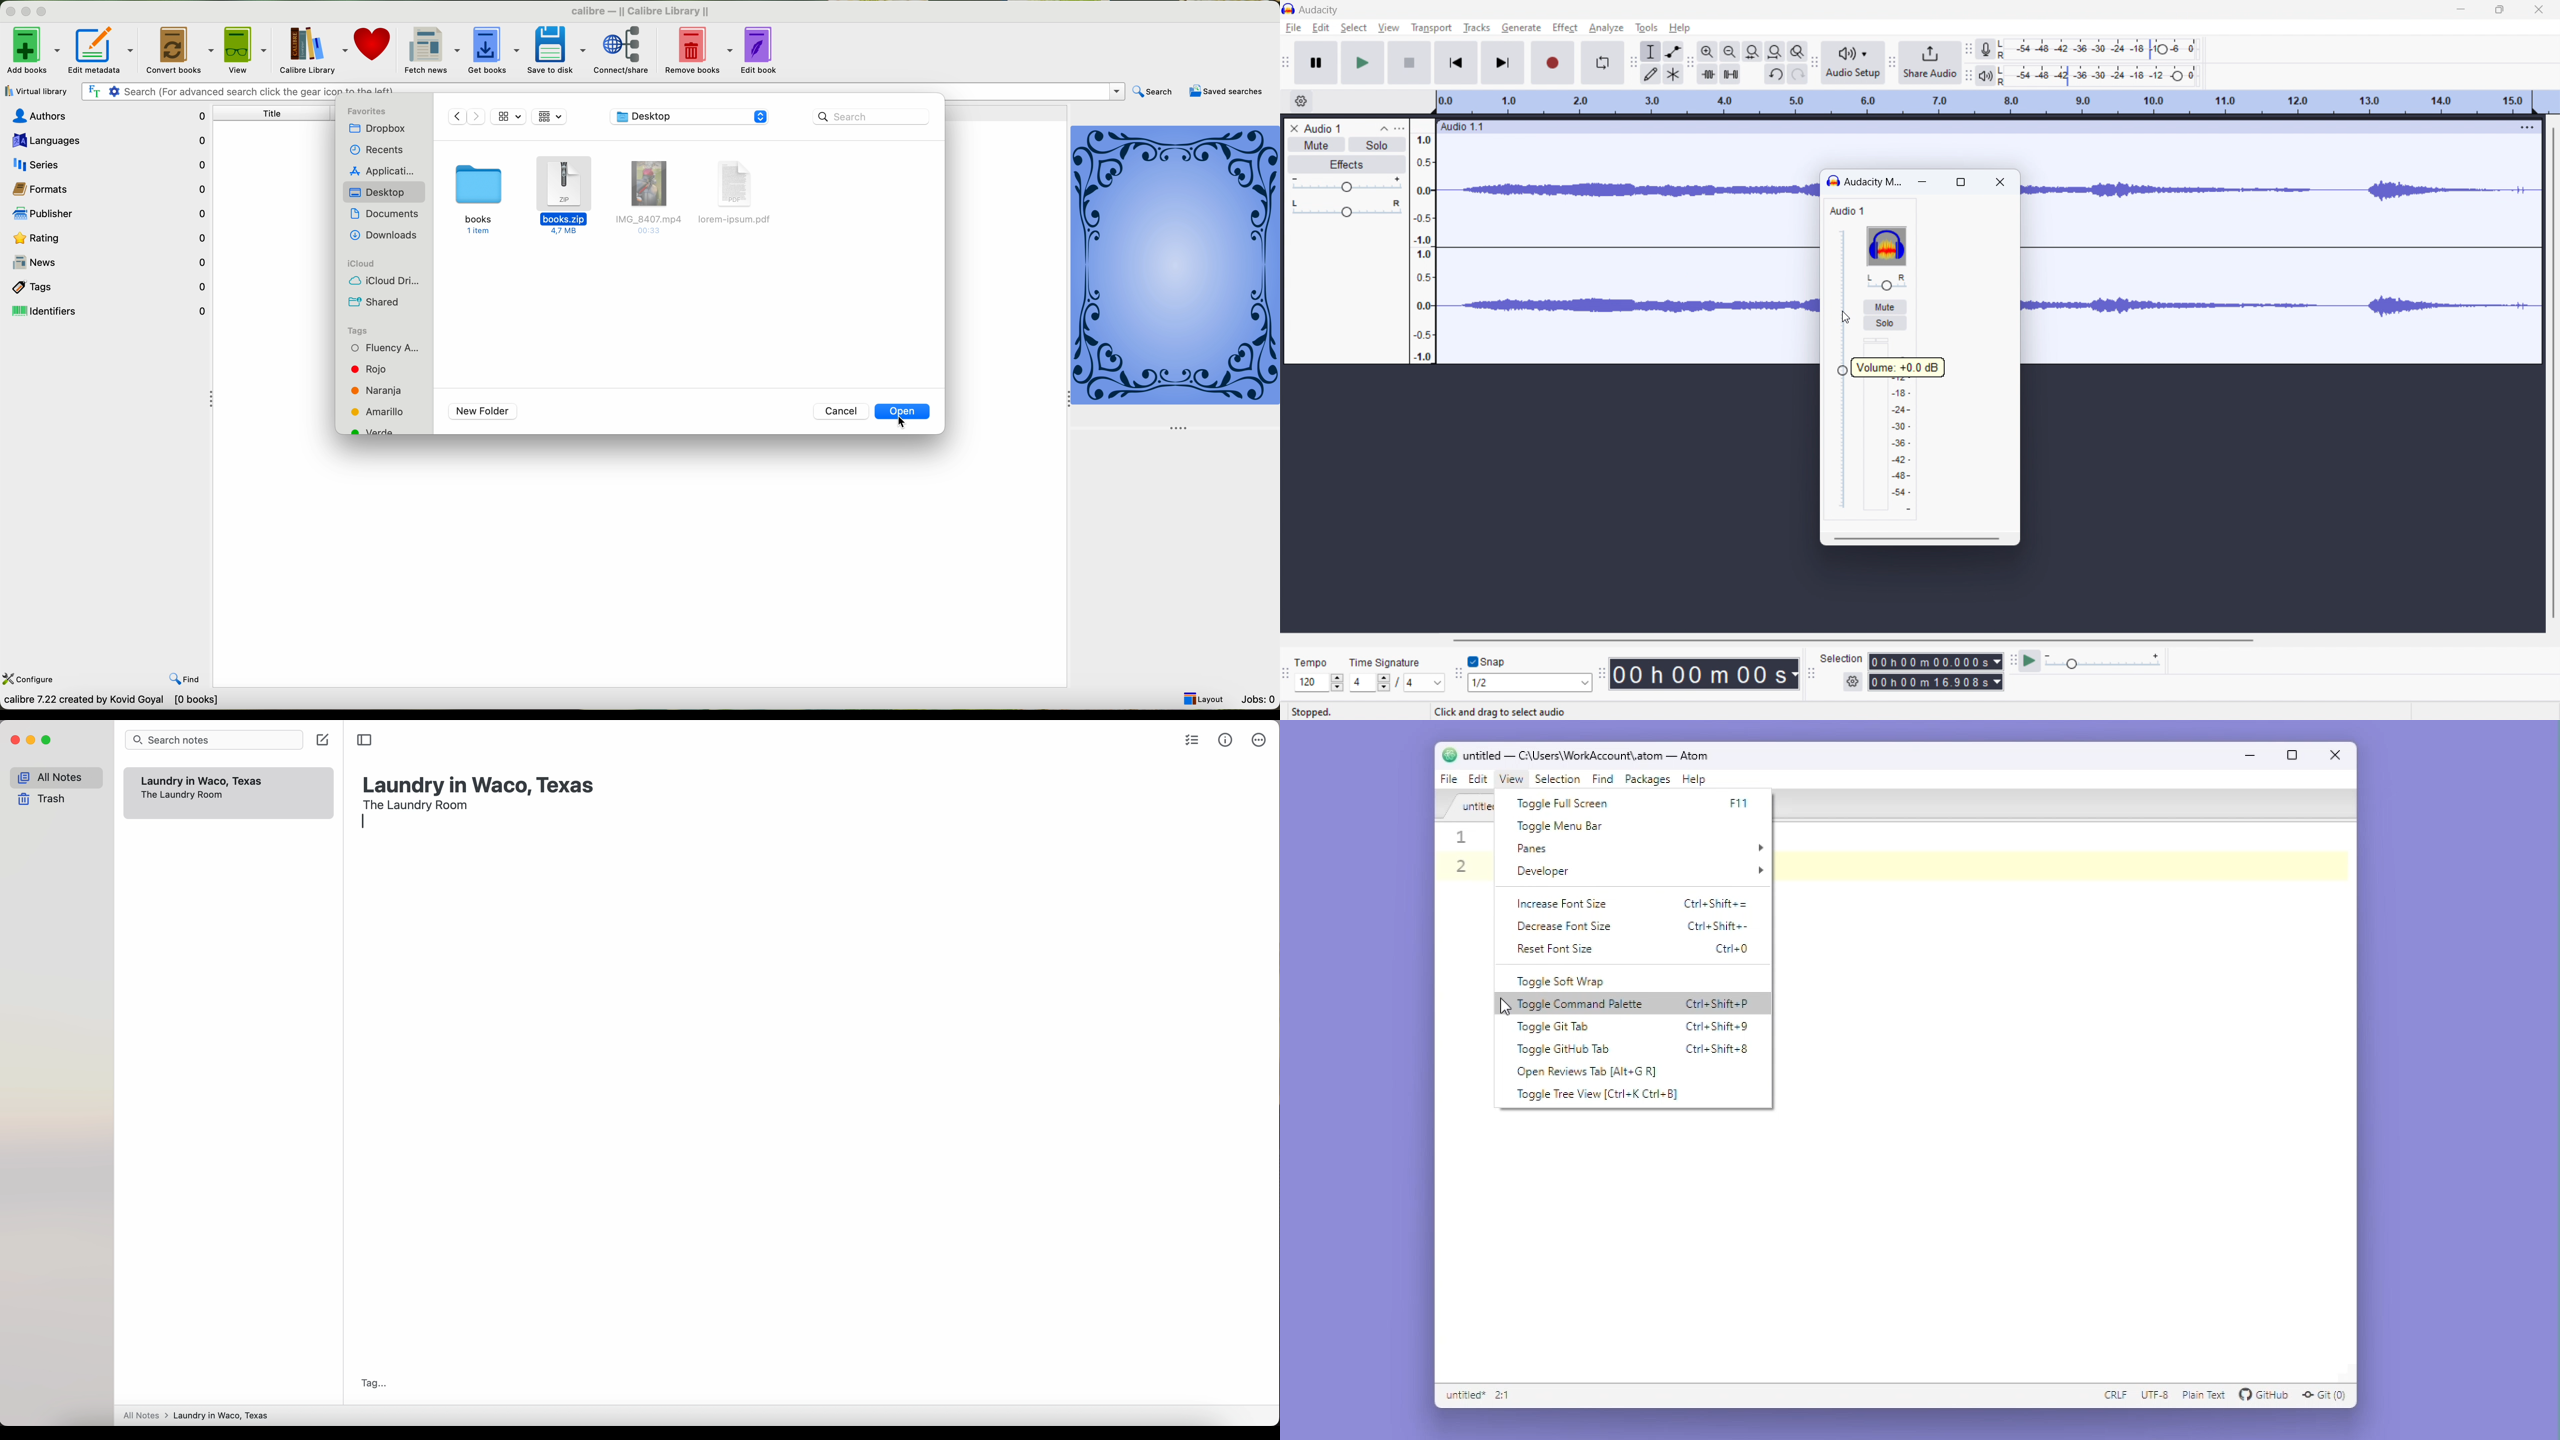 The width and height of the screenshot is (2576, 1456). What do you see at coordinates (1891, 63) in the screenshot?
I see `share audio toolbar` at bounding box center [1891, 63].